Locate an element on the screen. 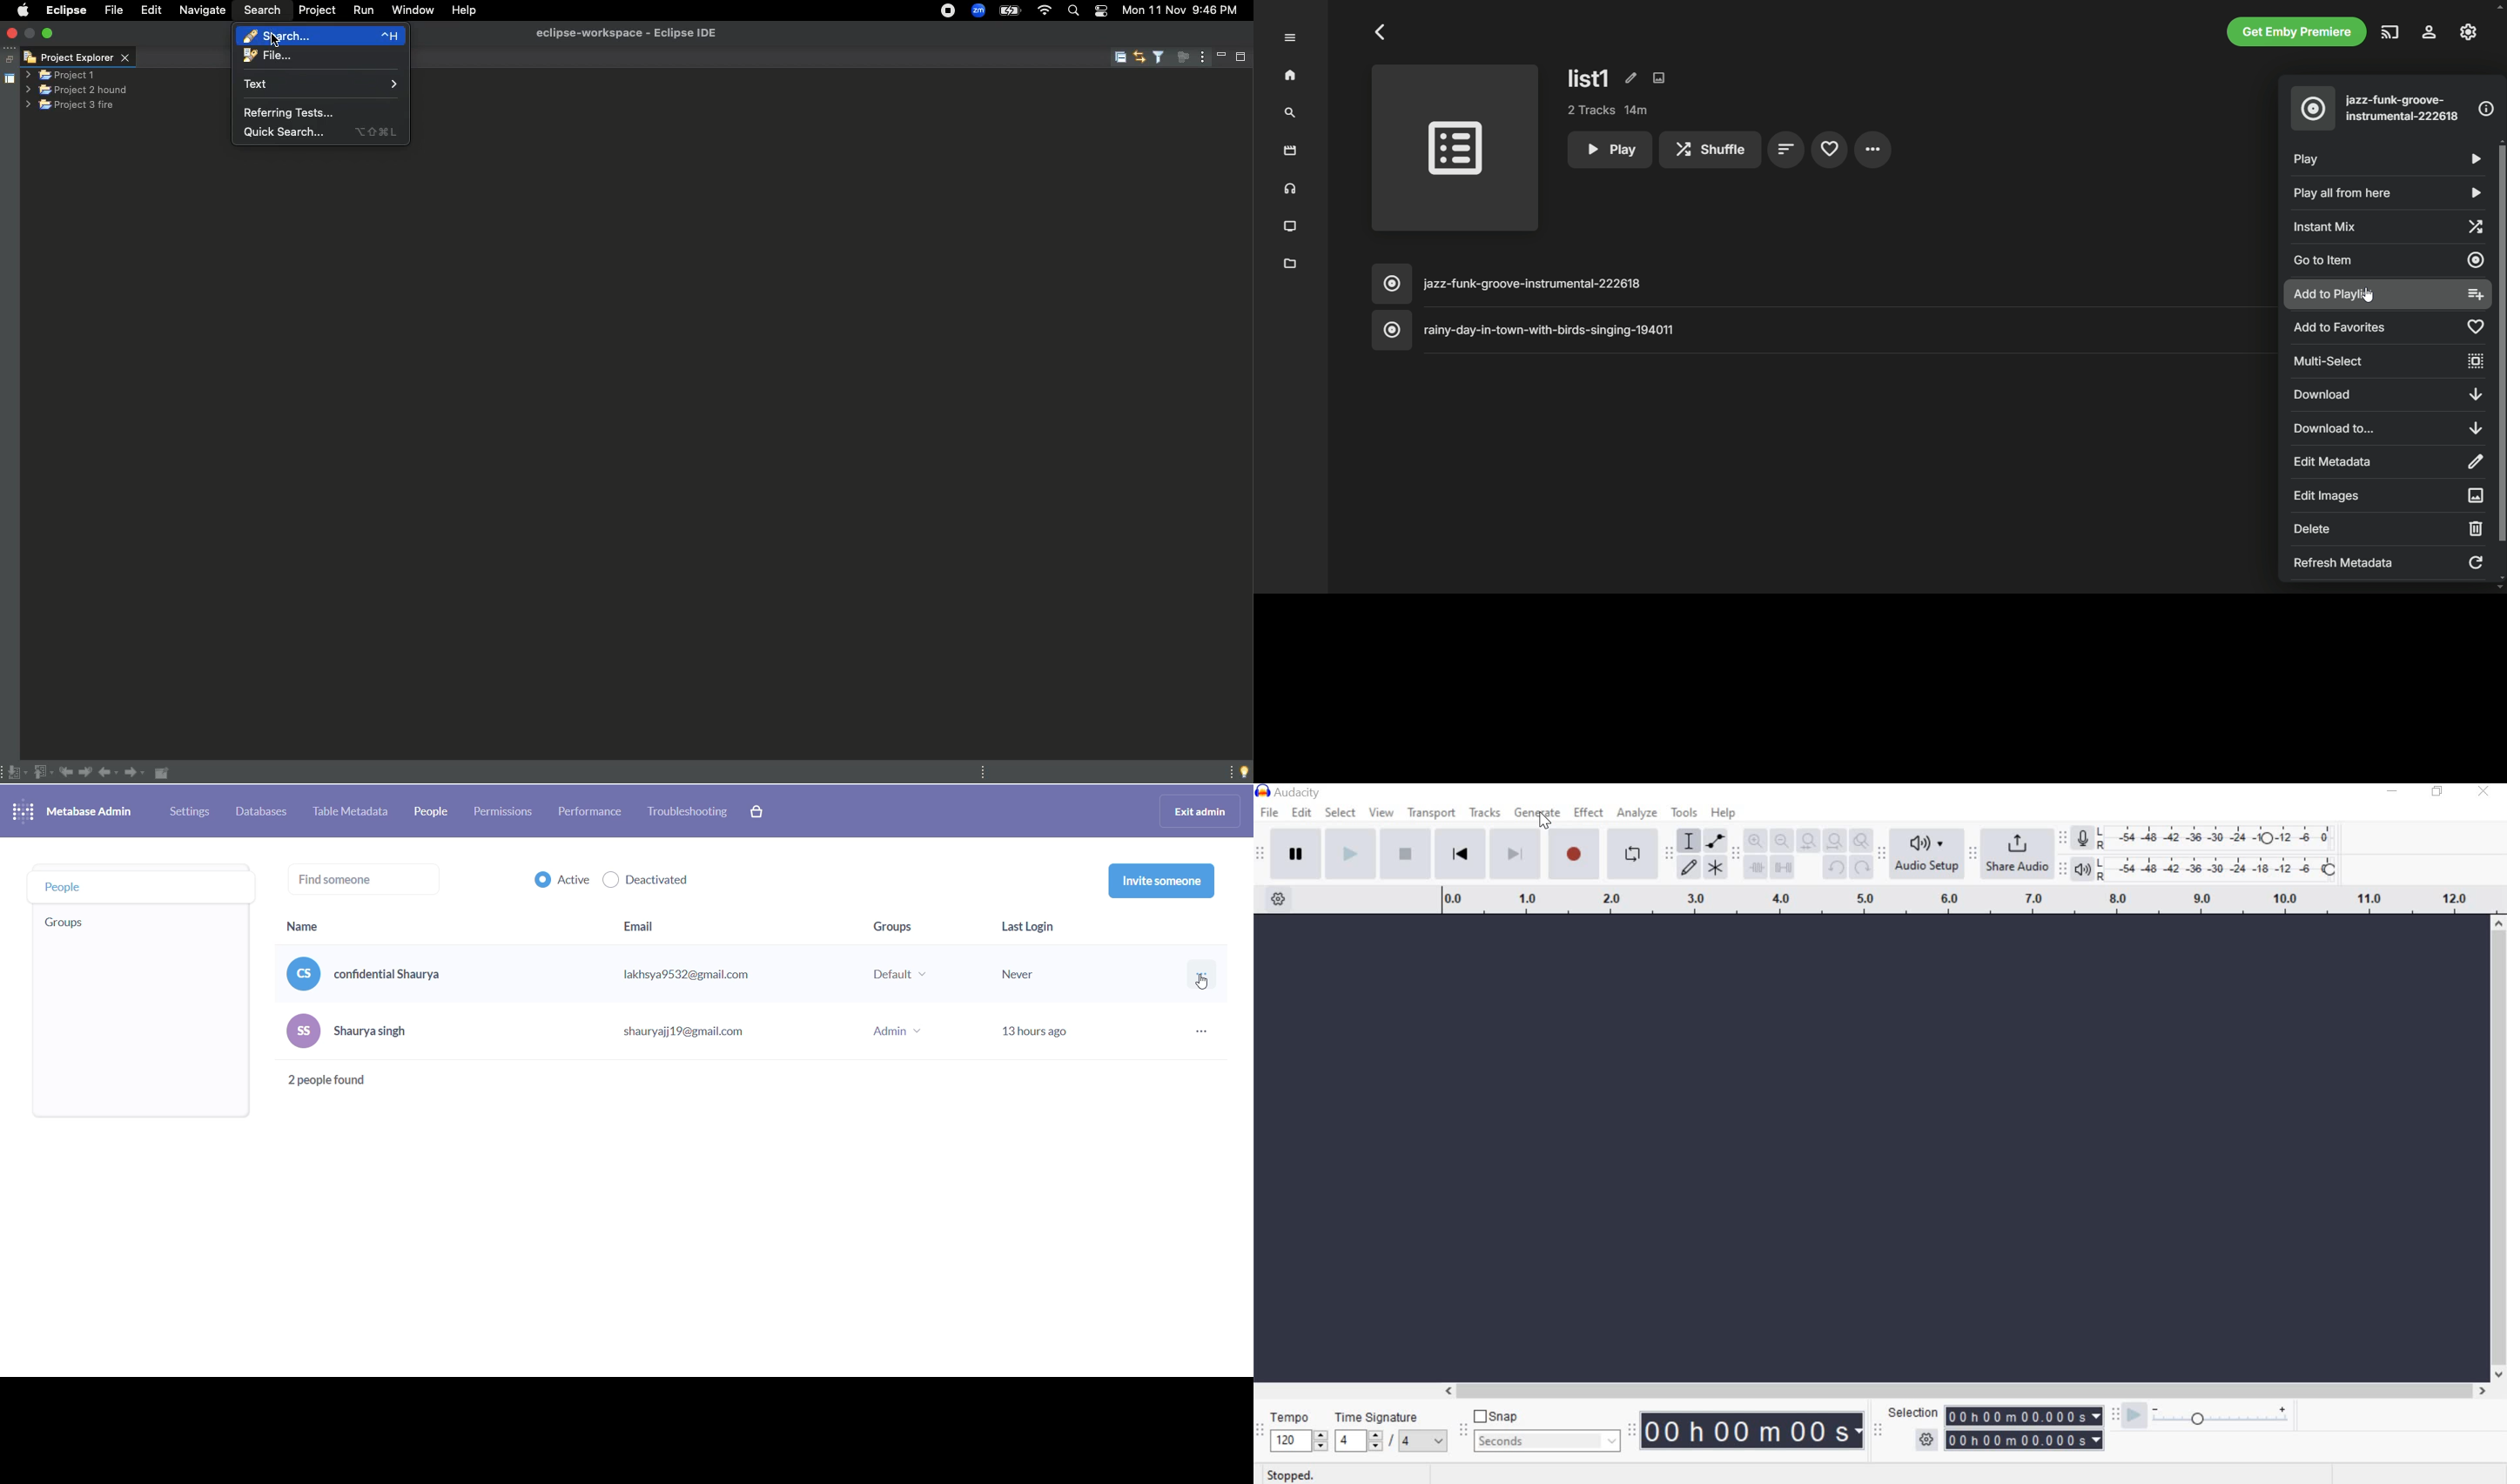 The image size is (2520, 1484). database is located at coordinates (260, 811).